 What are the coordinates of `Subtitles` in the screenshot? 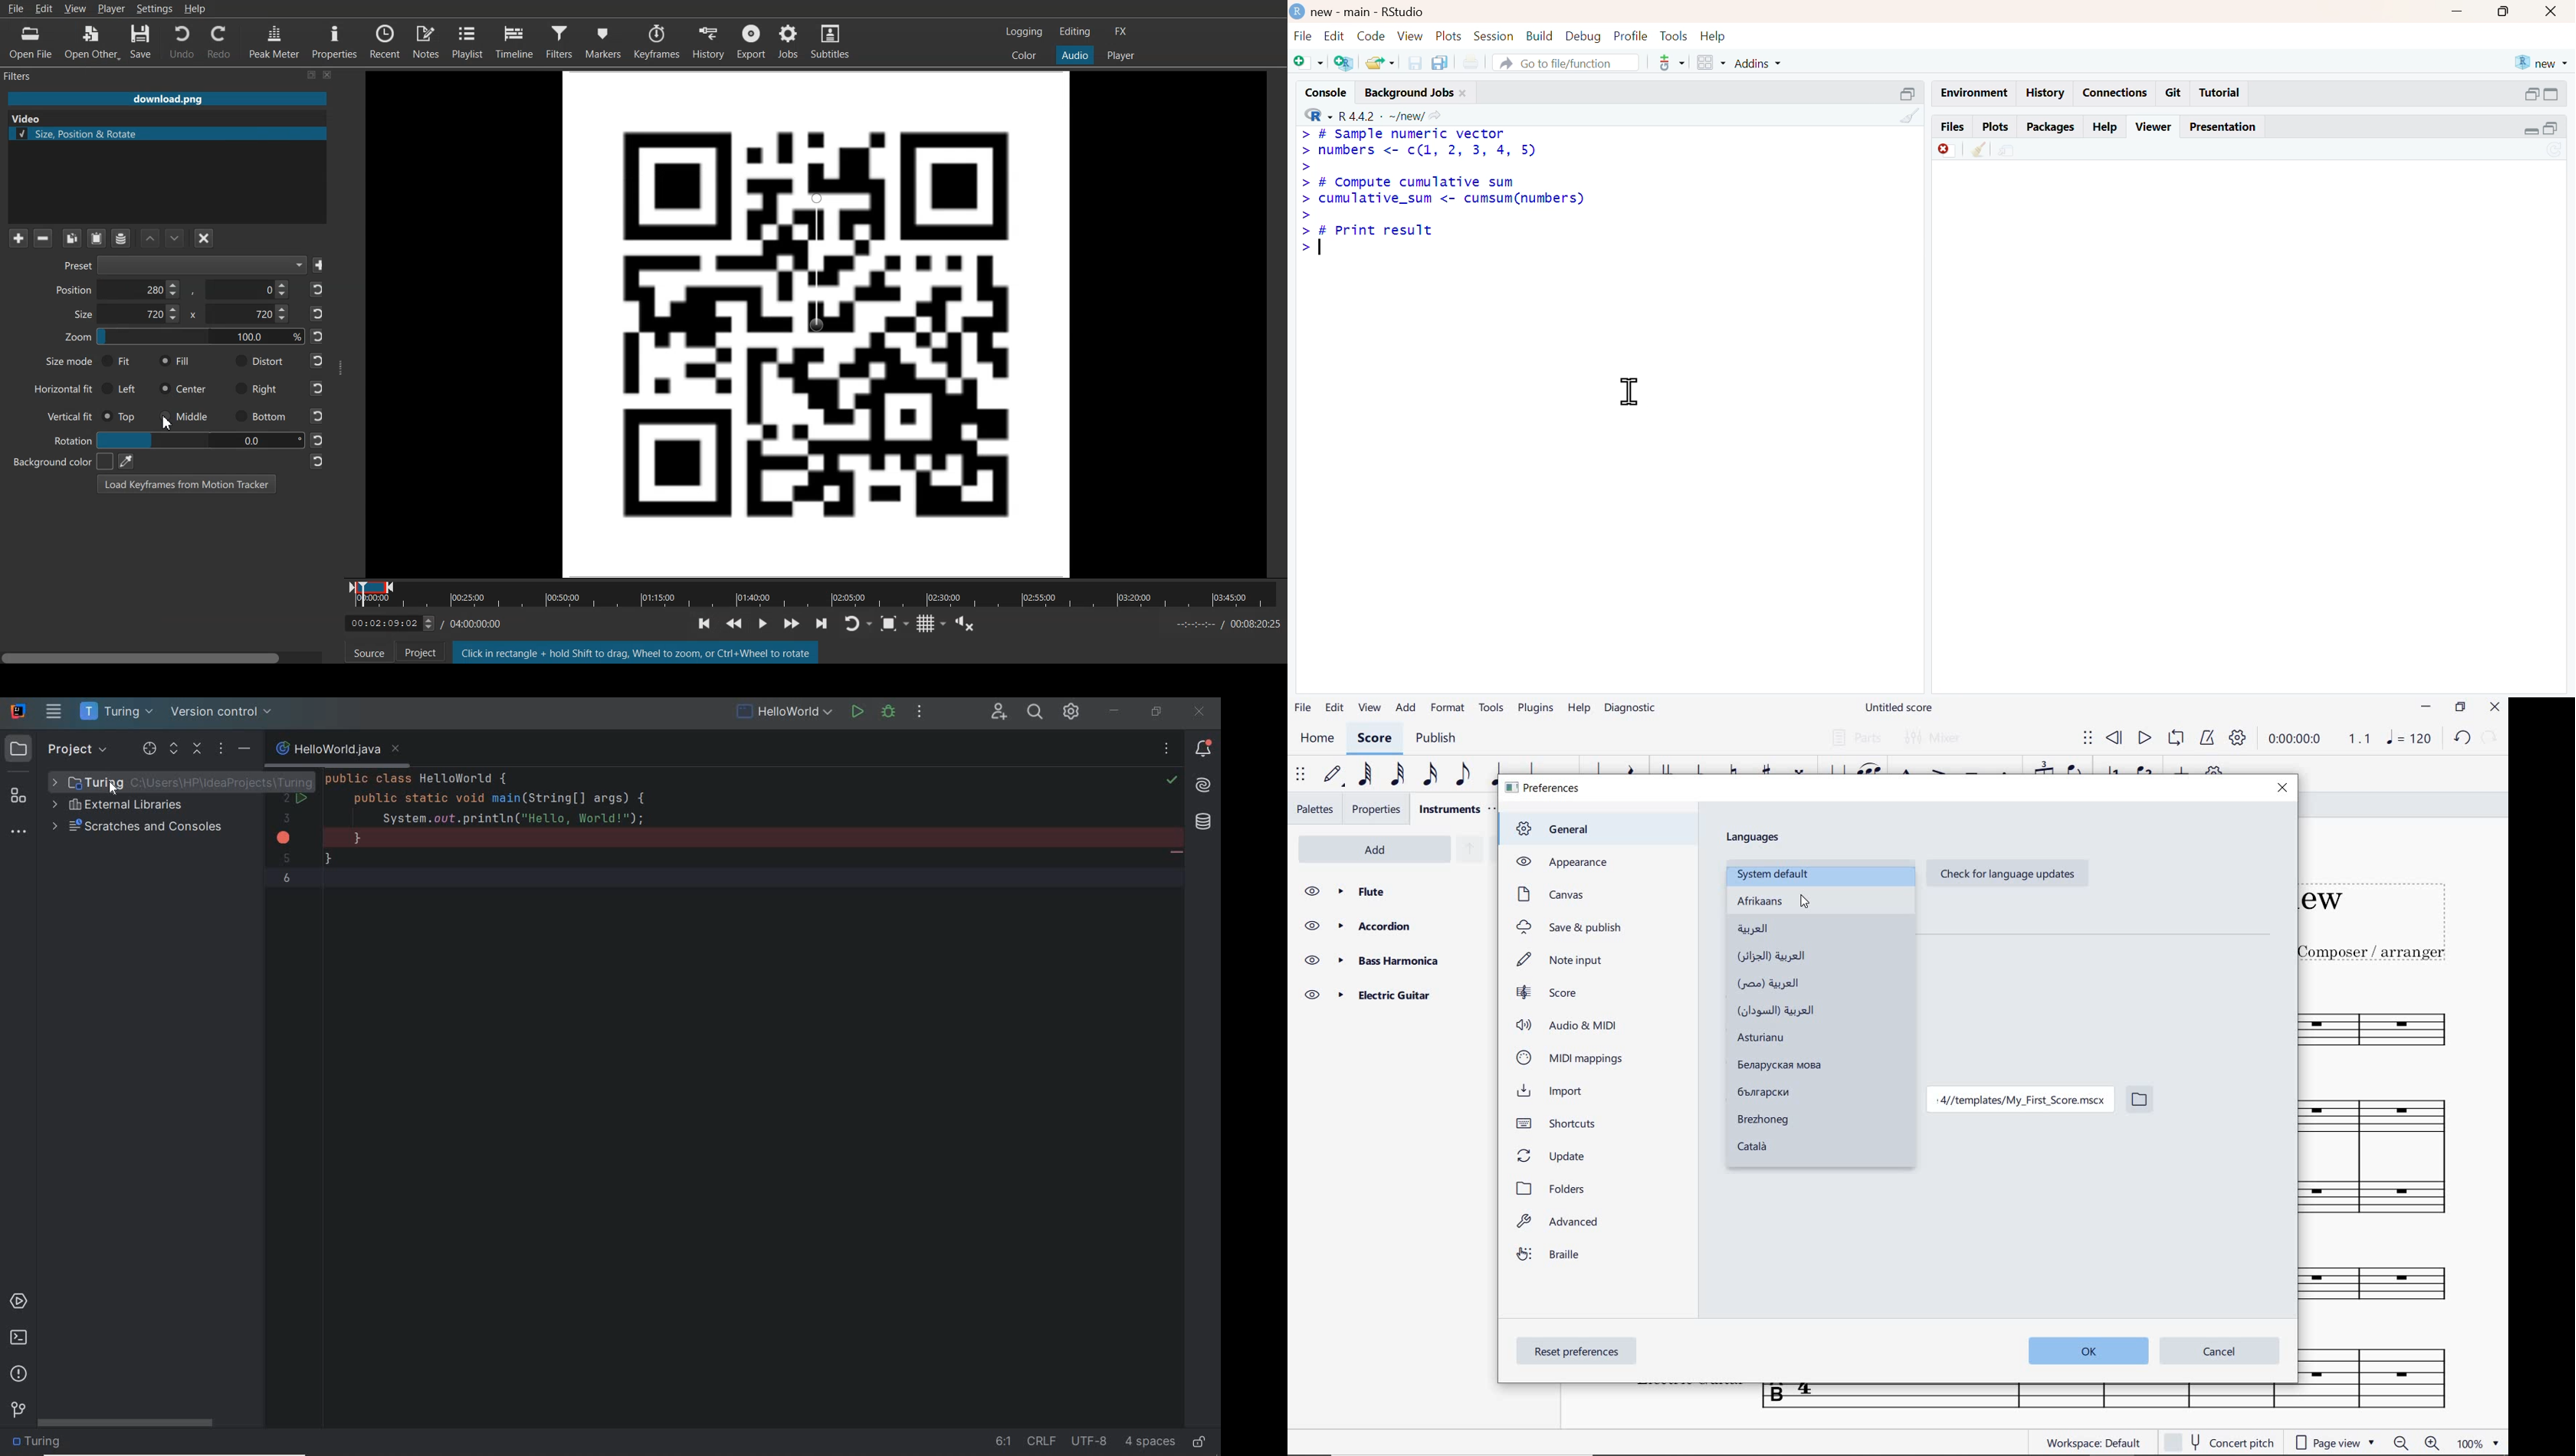 It's located at (832, 40).